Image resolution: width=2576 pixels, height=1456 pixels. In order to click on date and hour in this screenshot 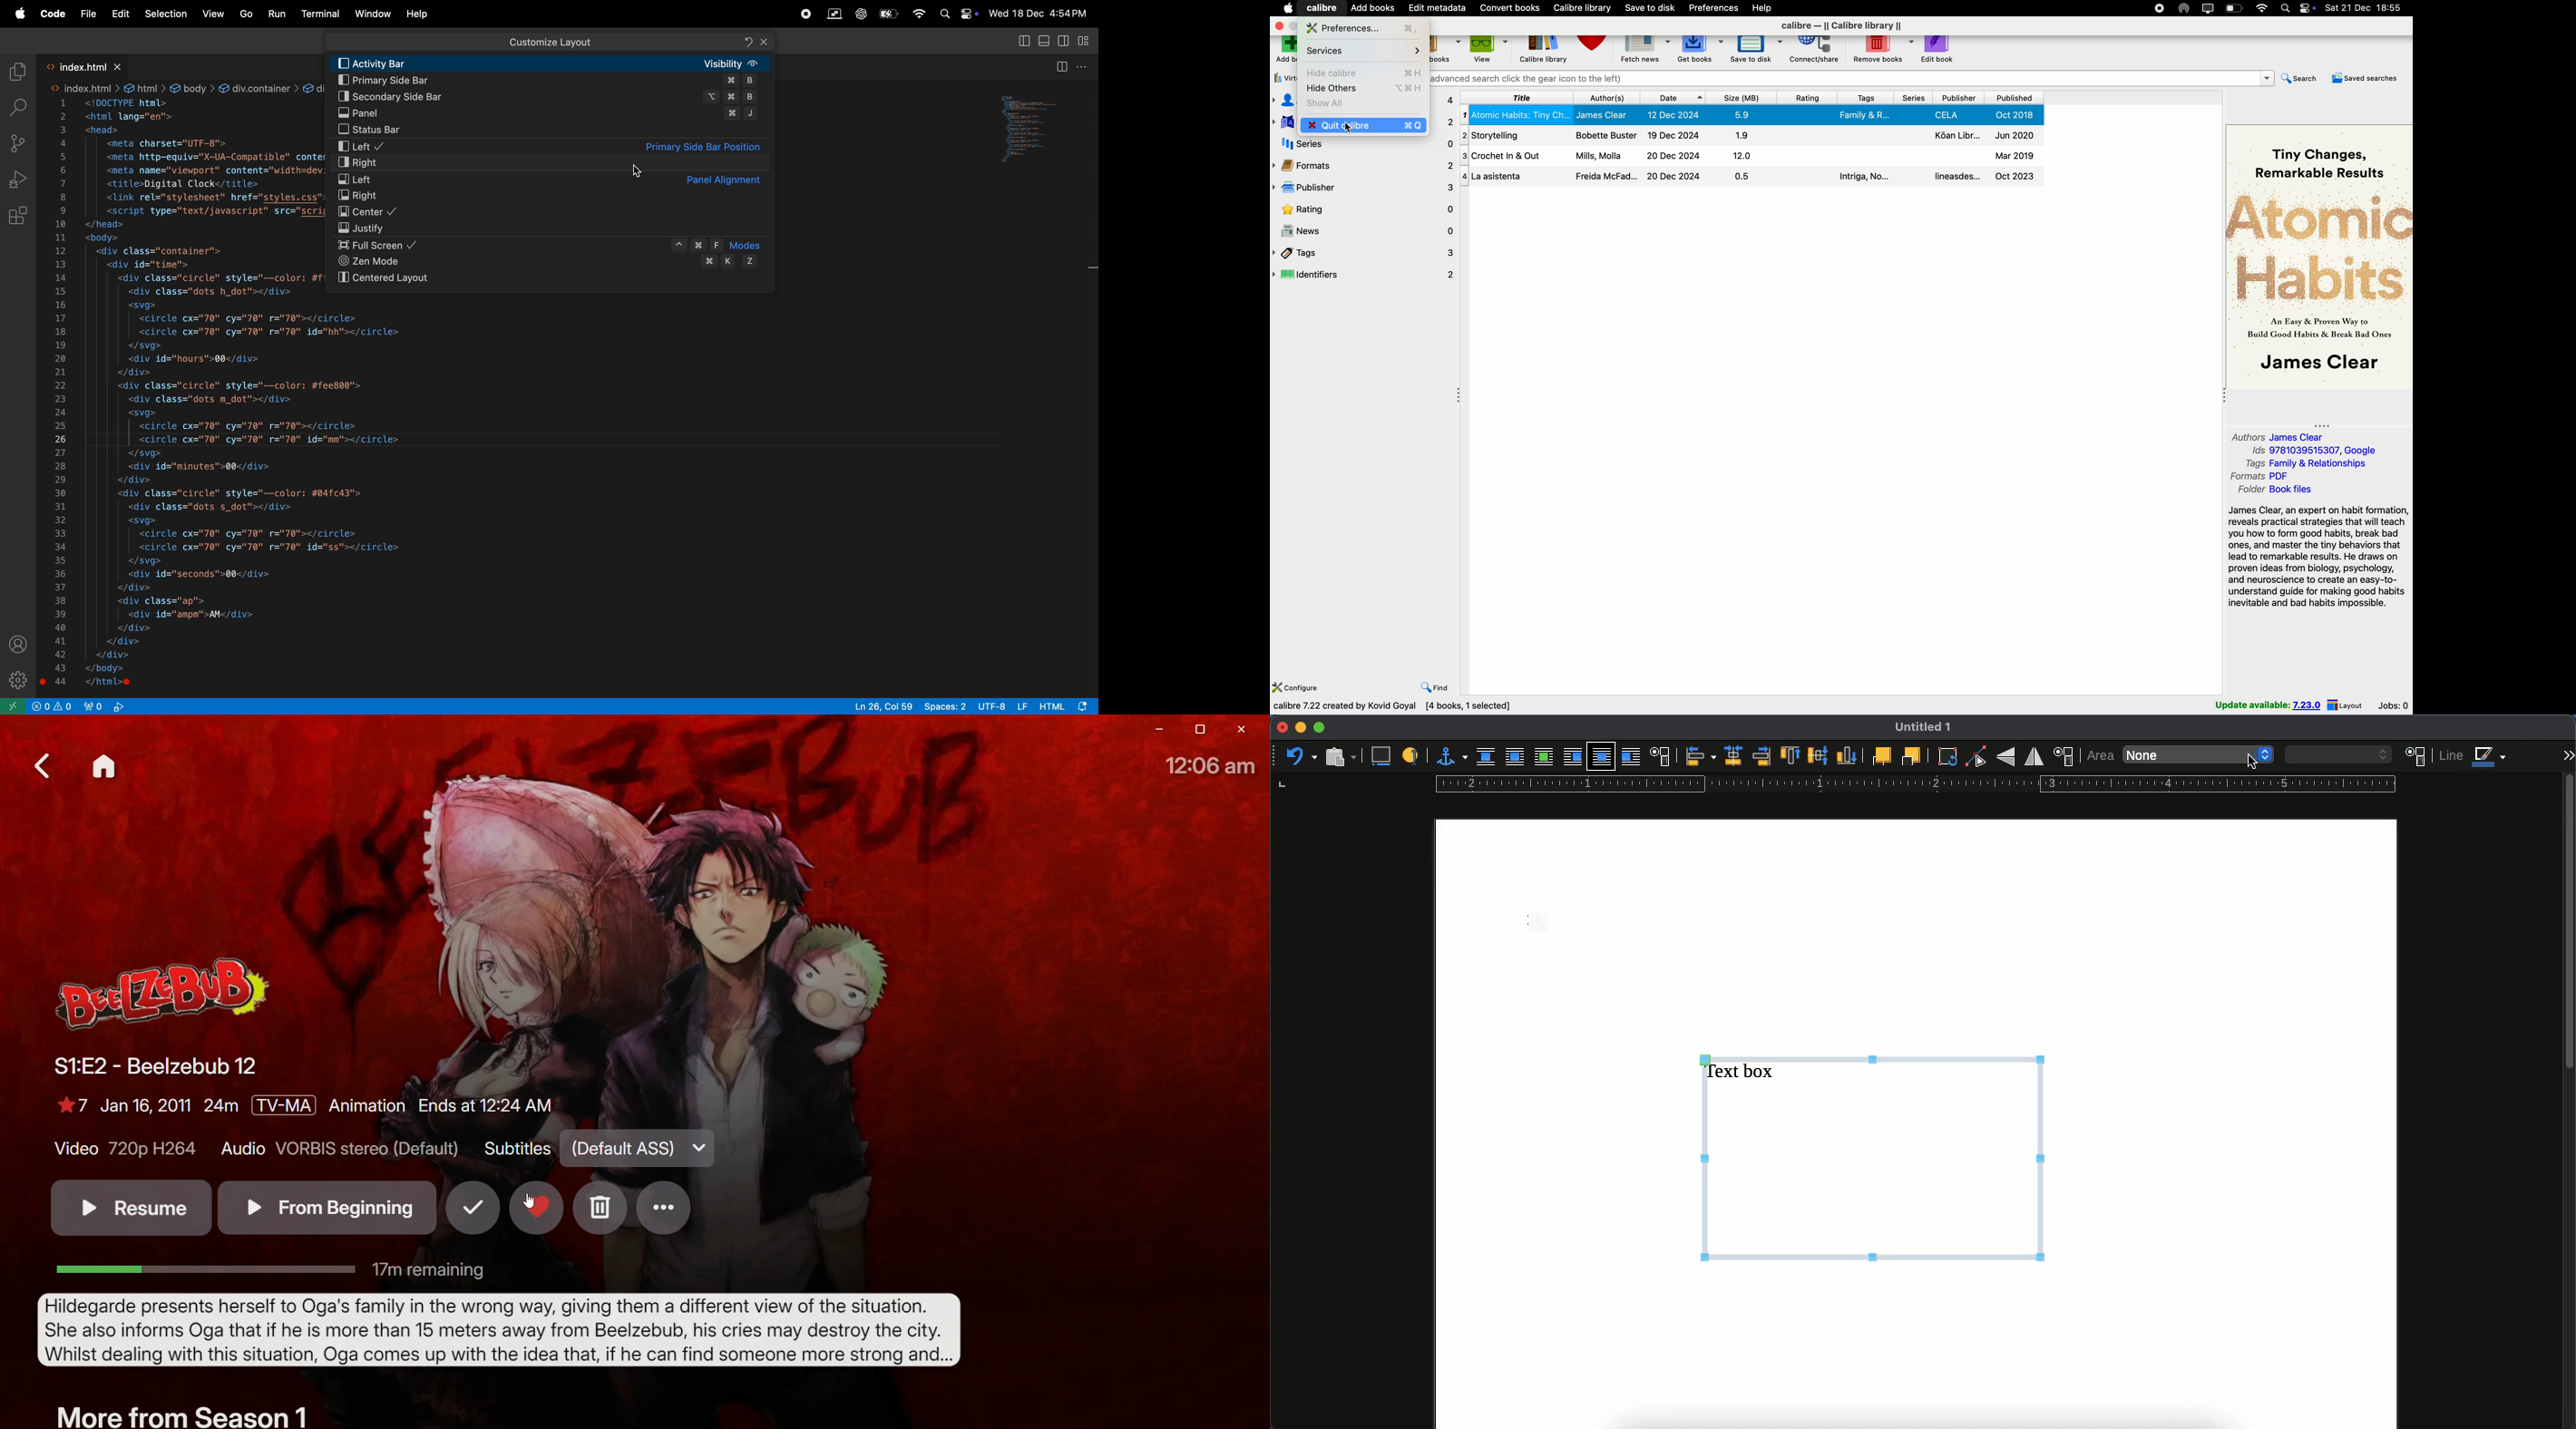, I will do `click(2367, 8)`.